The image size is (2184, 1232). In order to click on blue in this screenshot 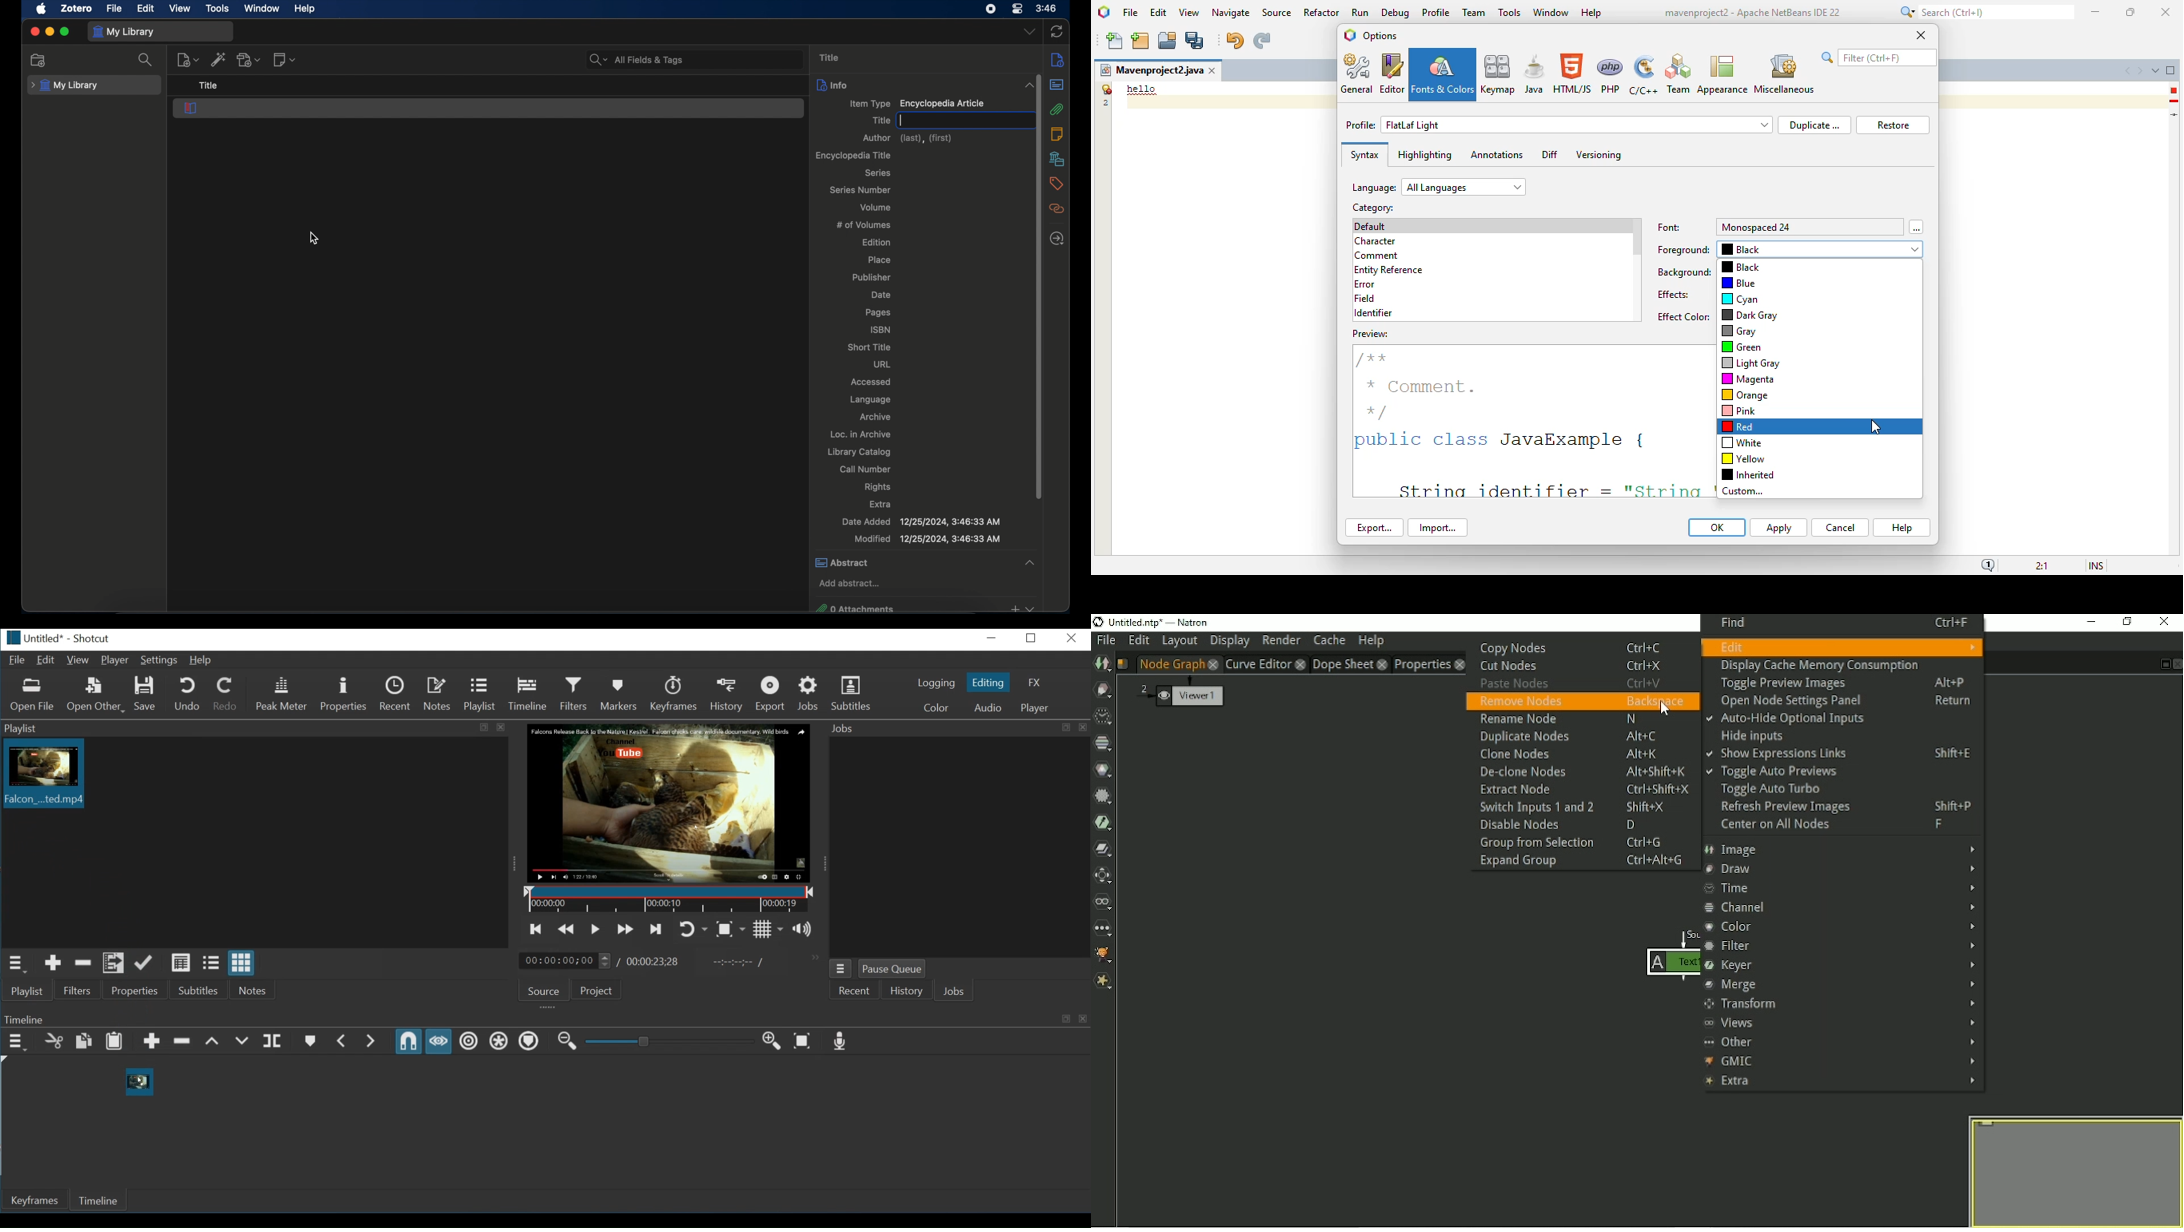, I will do `click(1739, 283)`.